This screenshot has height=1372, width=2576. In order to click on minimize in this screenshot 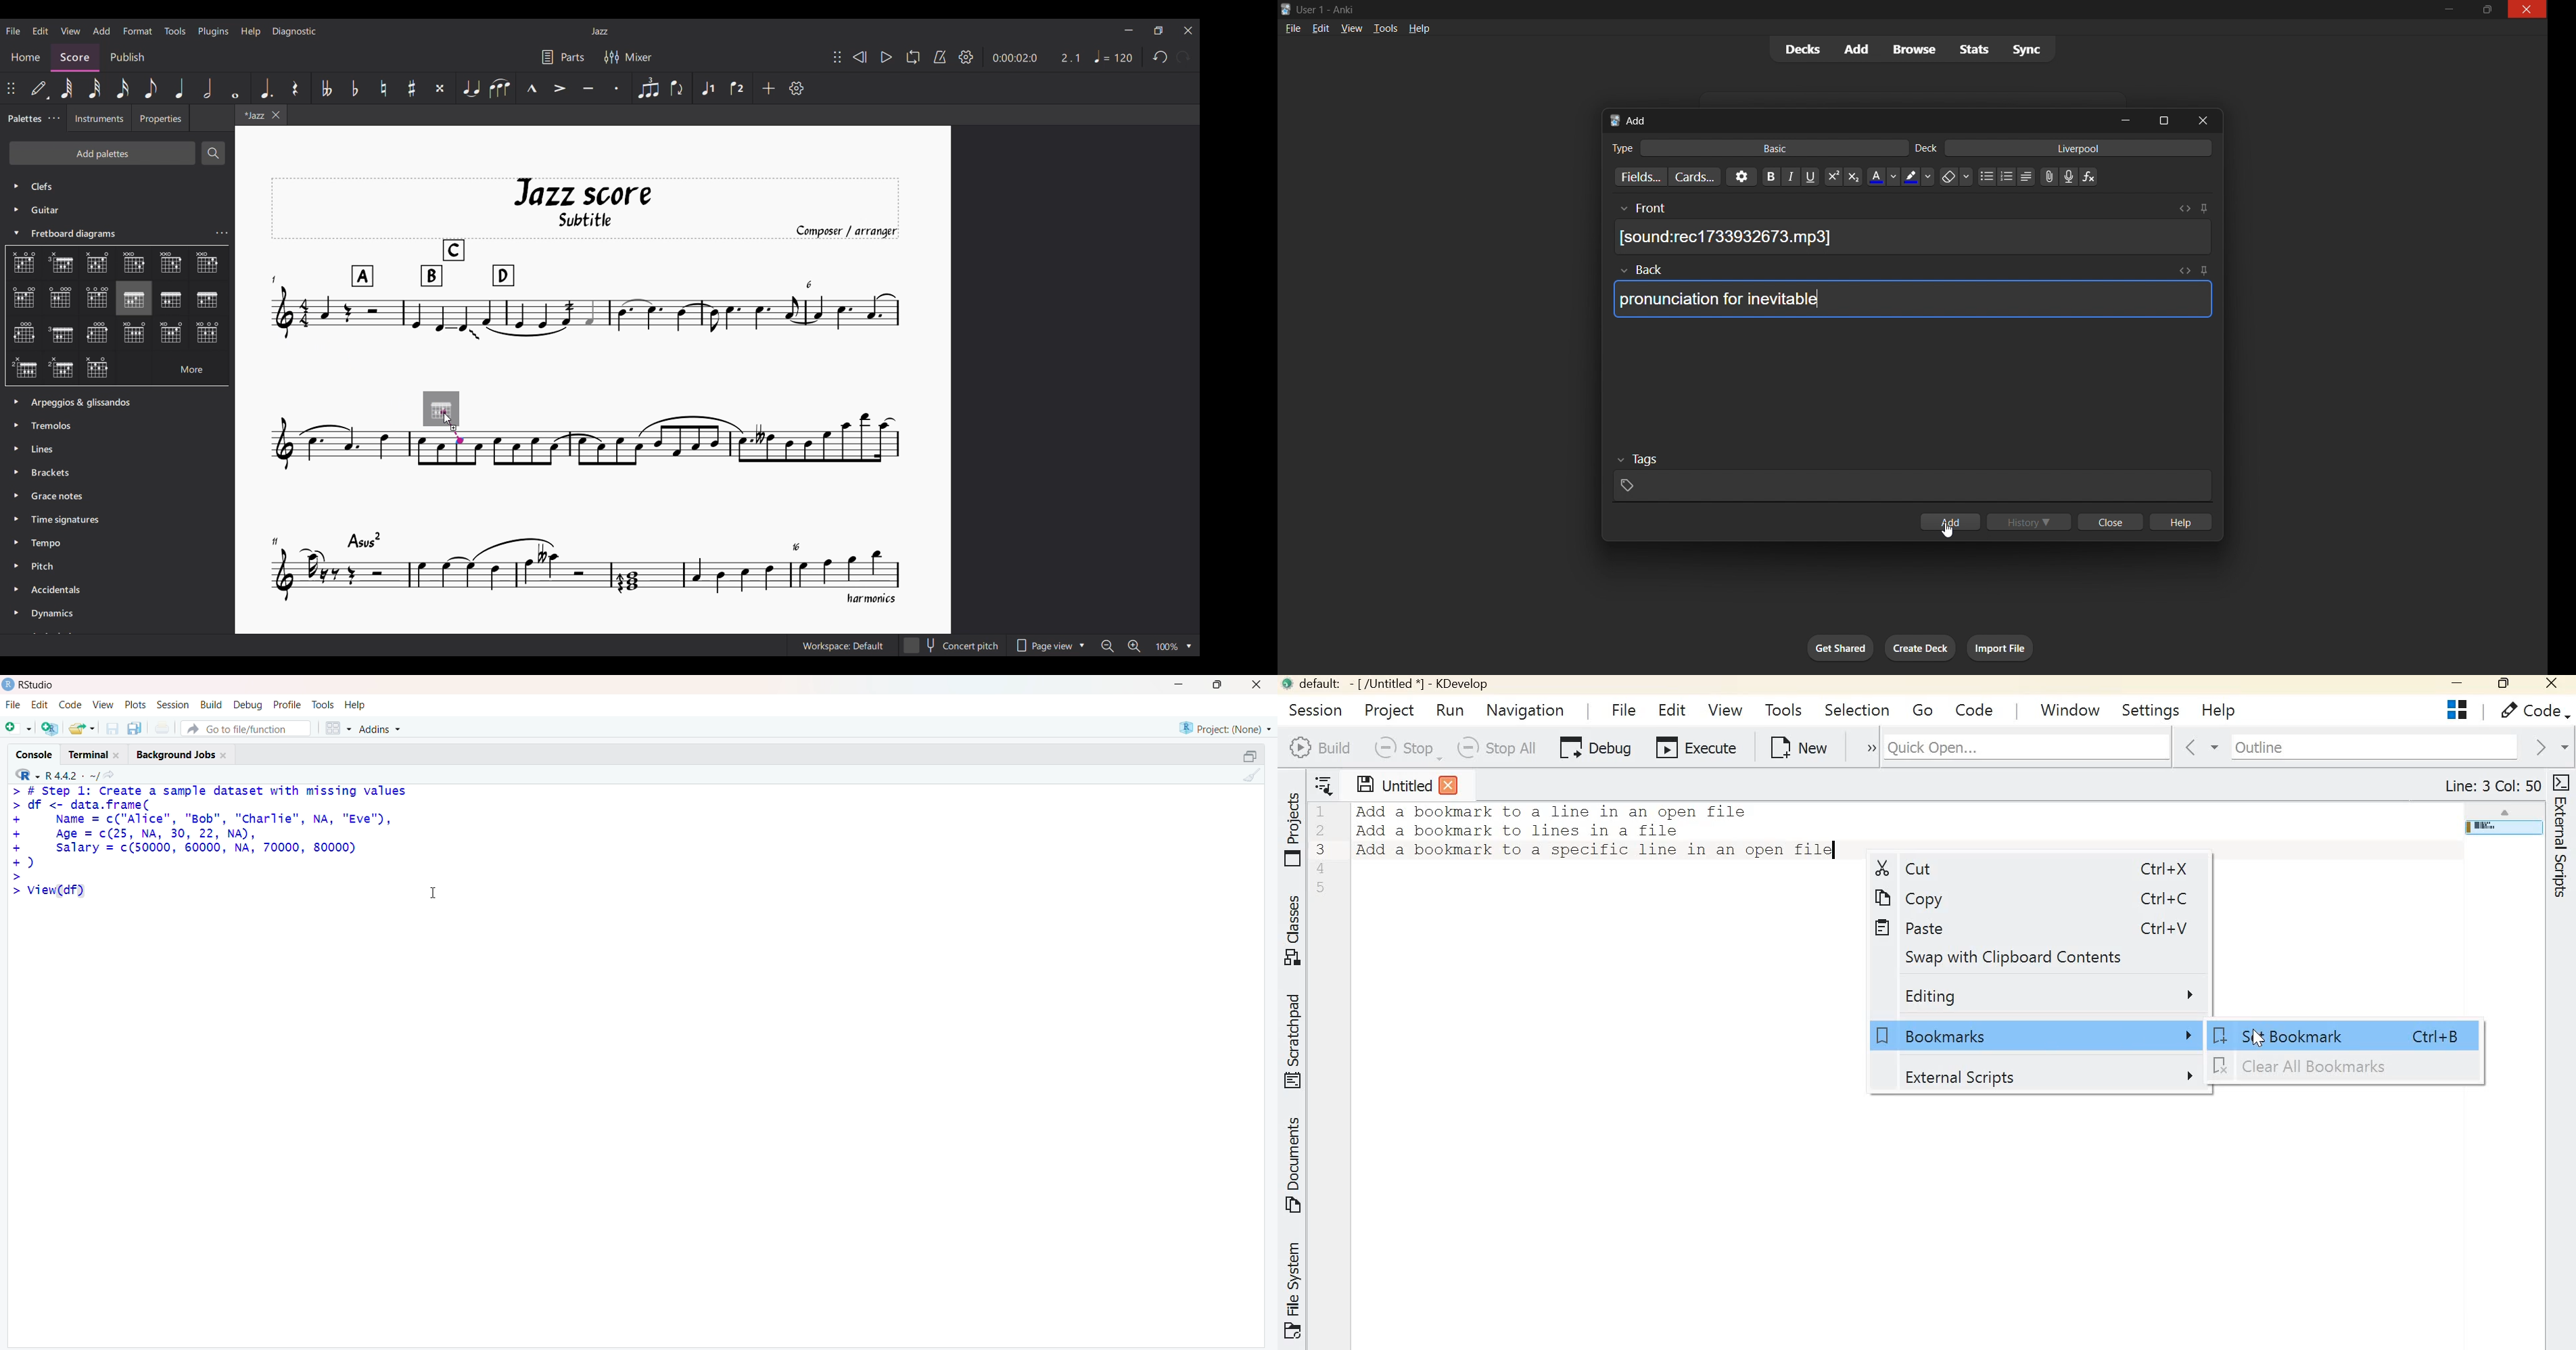, I will do `click(2128, 120)`.